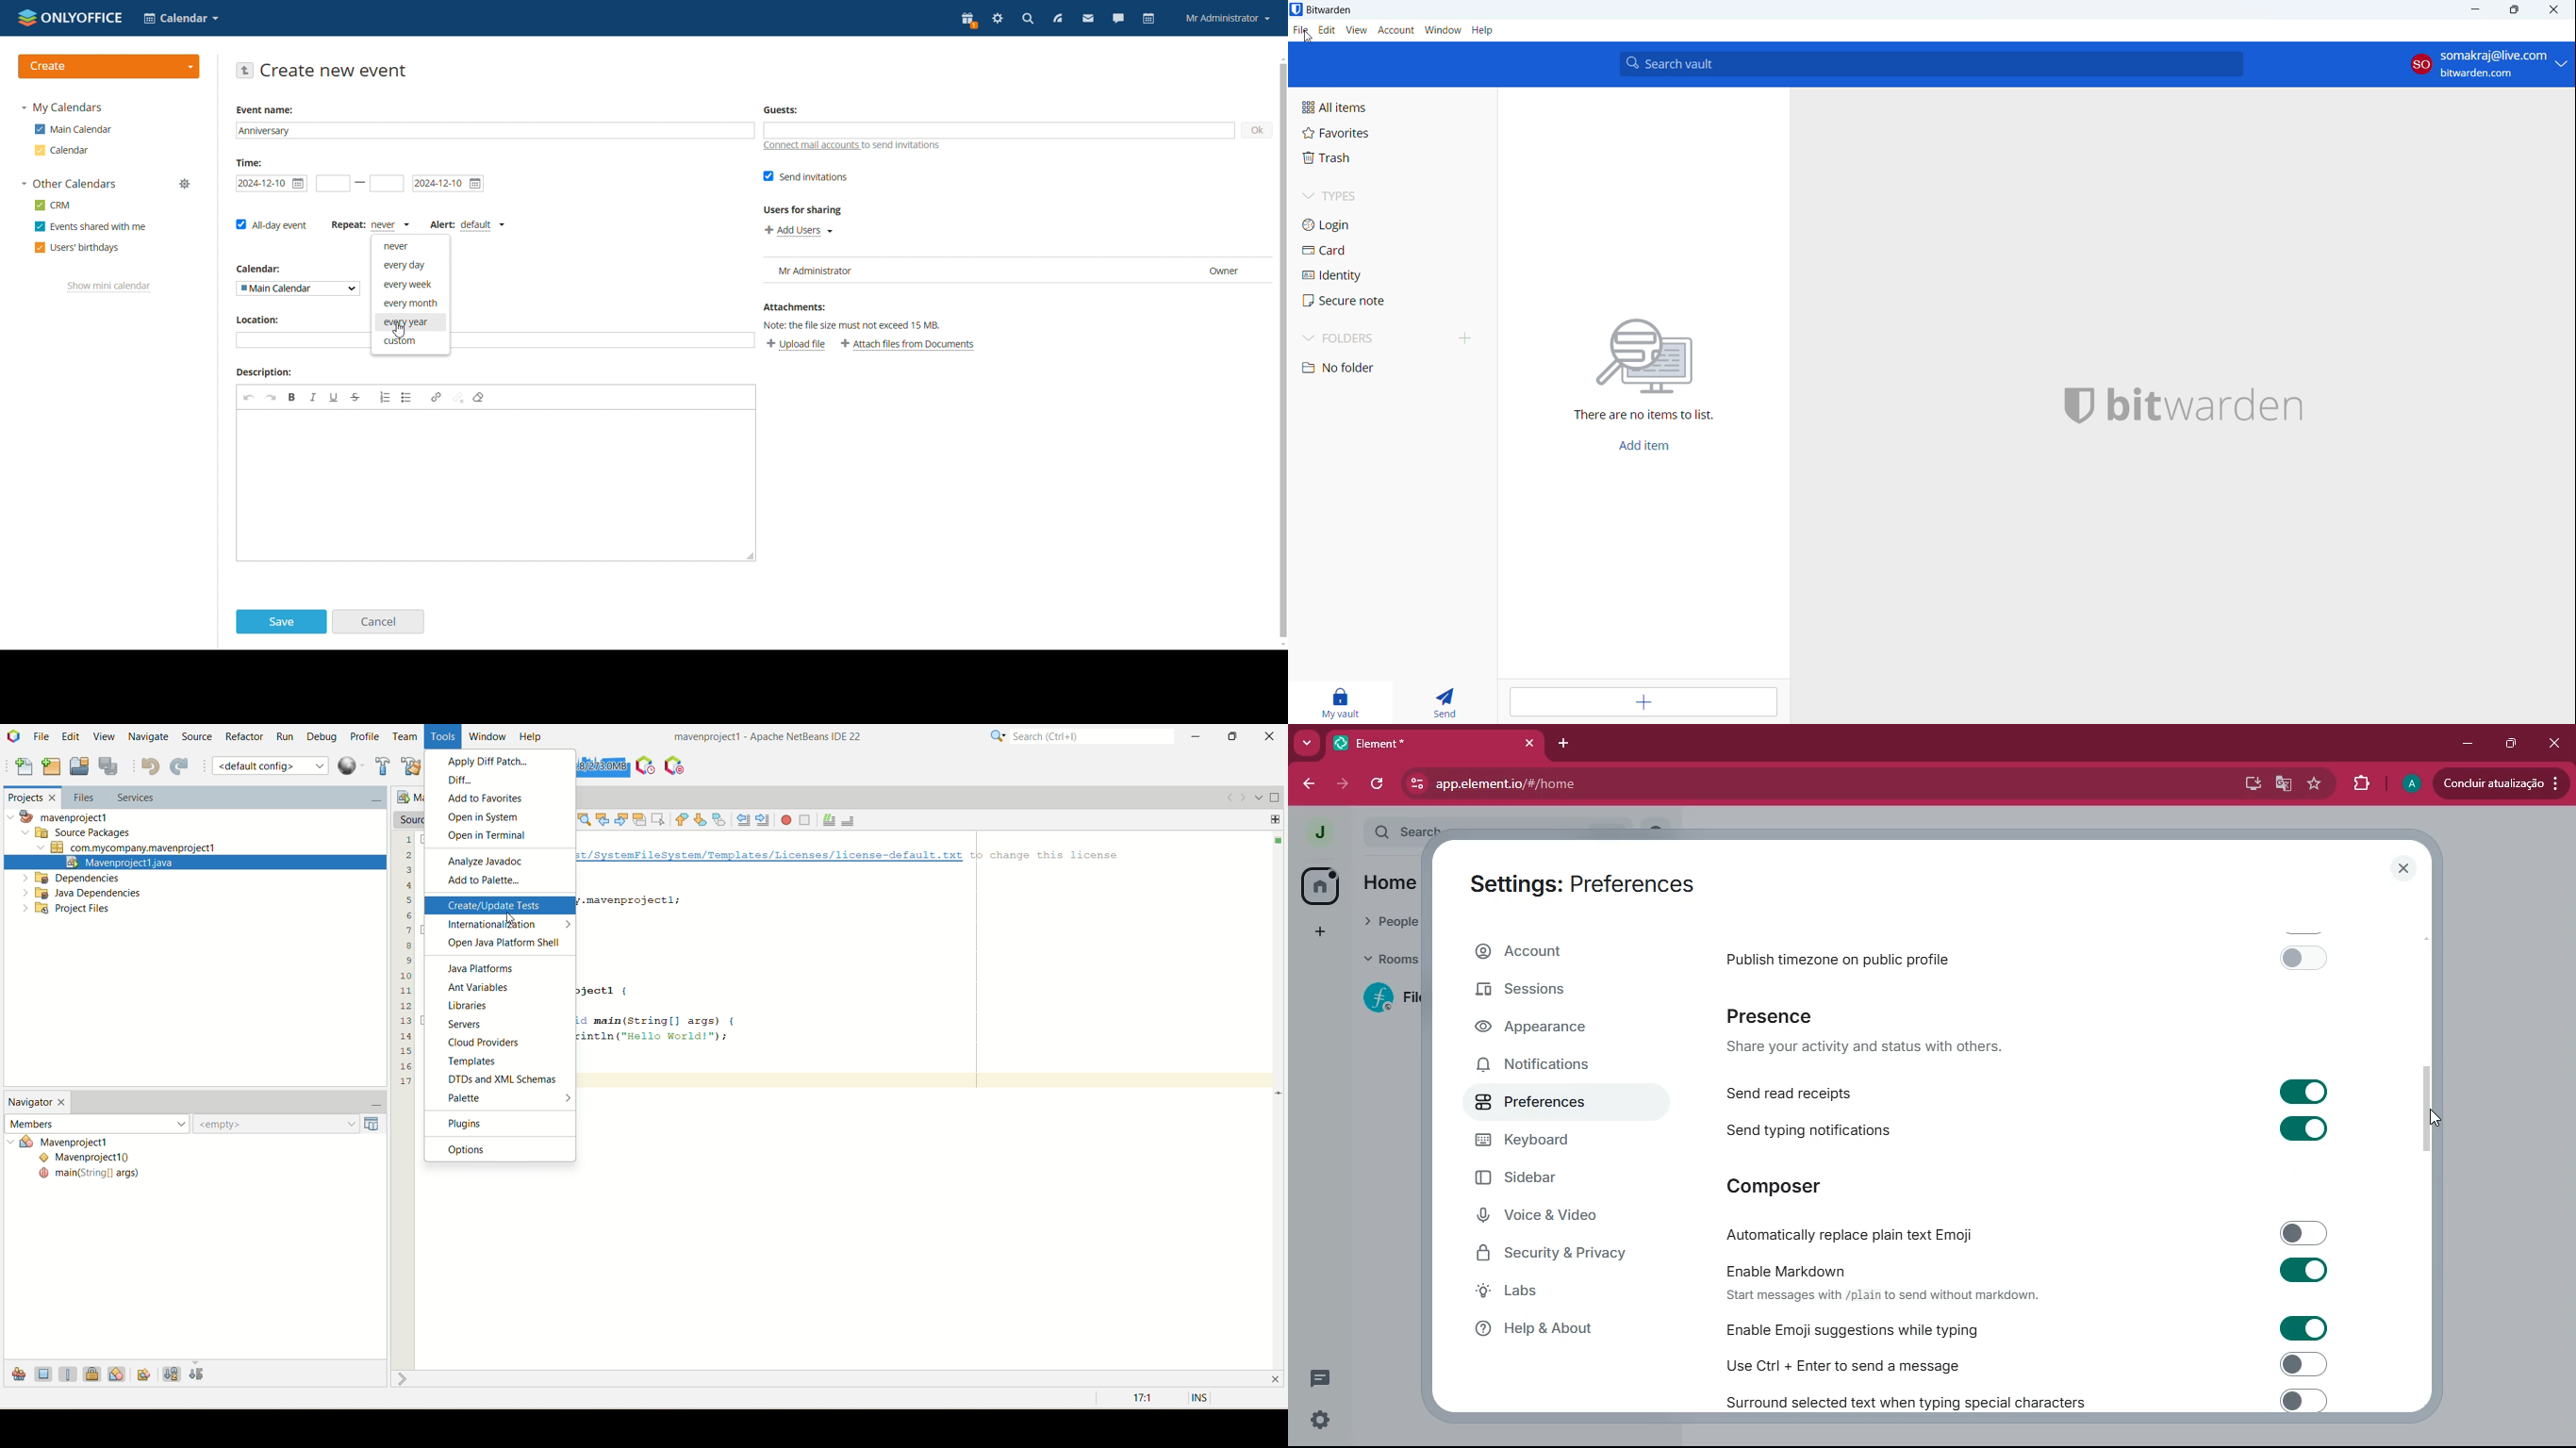 The height and width of the screenshot is (1456, 2576). Describe the element at coordinates (336, 71) in the screenshot. I see `create new event` at that location.